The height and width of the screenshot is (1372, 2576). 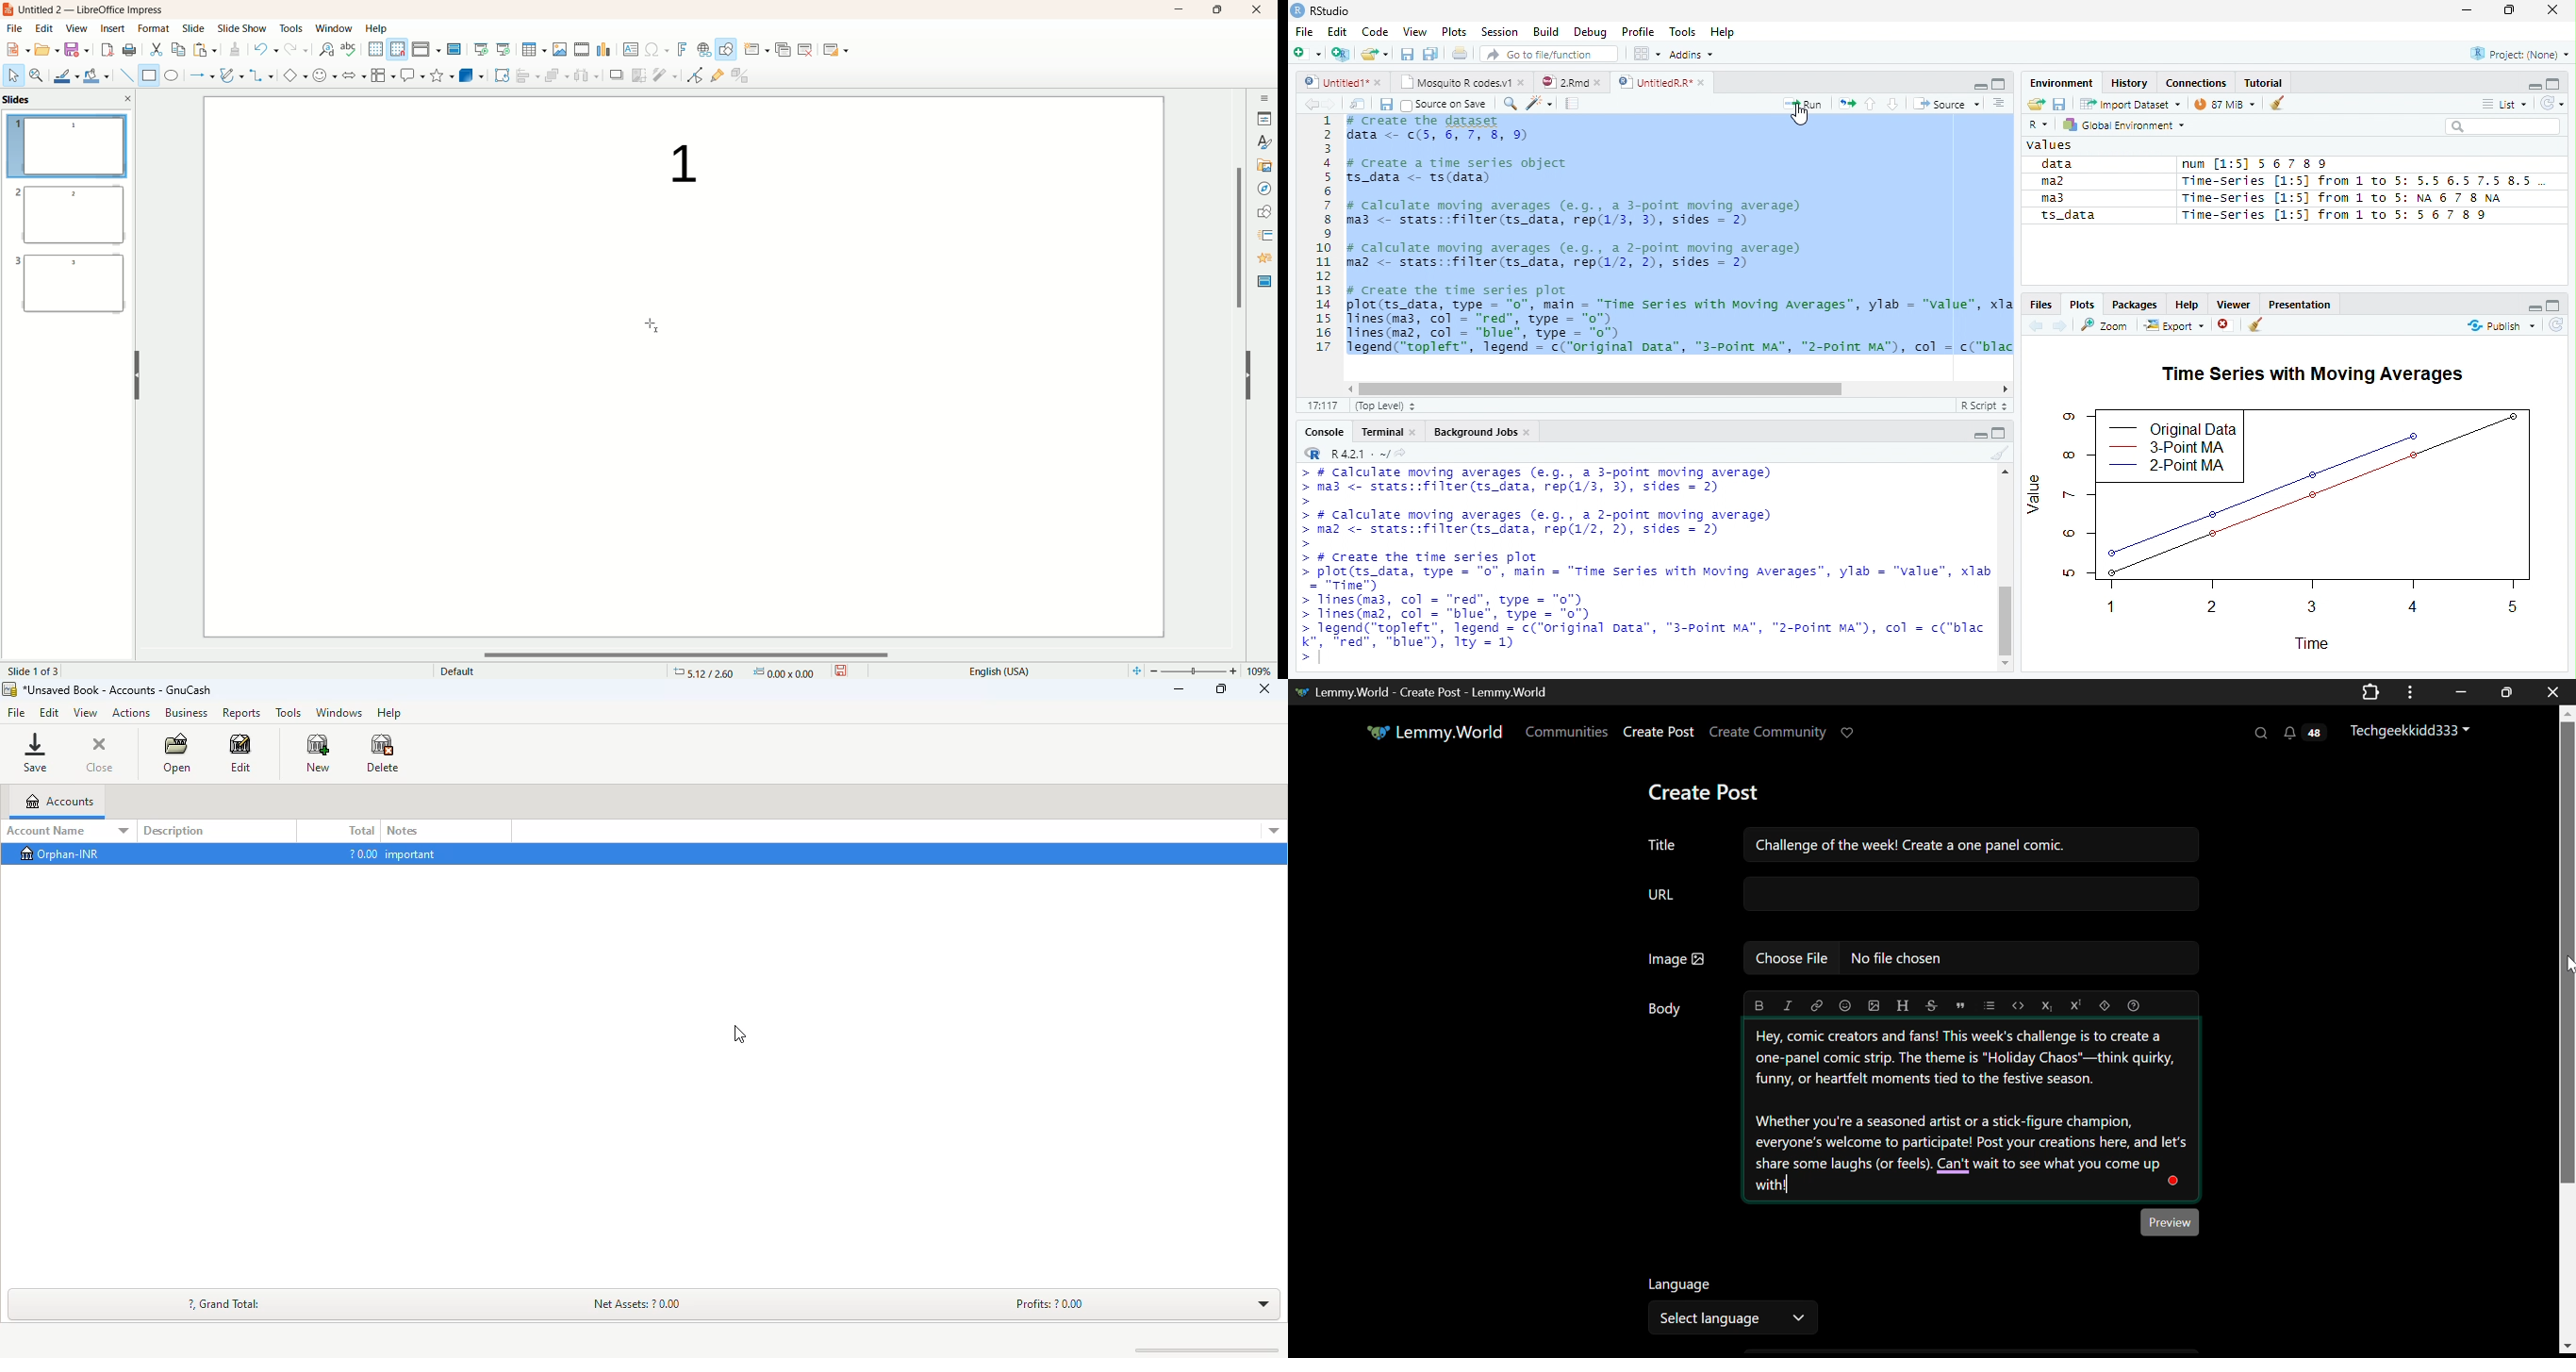 I want to click on horizontal scroll bar, so click(x=692, y=656).